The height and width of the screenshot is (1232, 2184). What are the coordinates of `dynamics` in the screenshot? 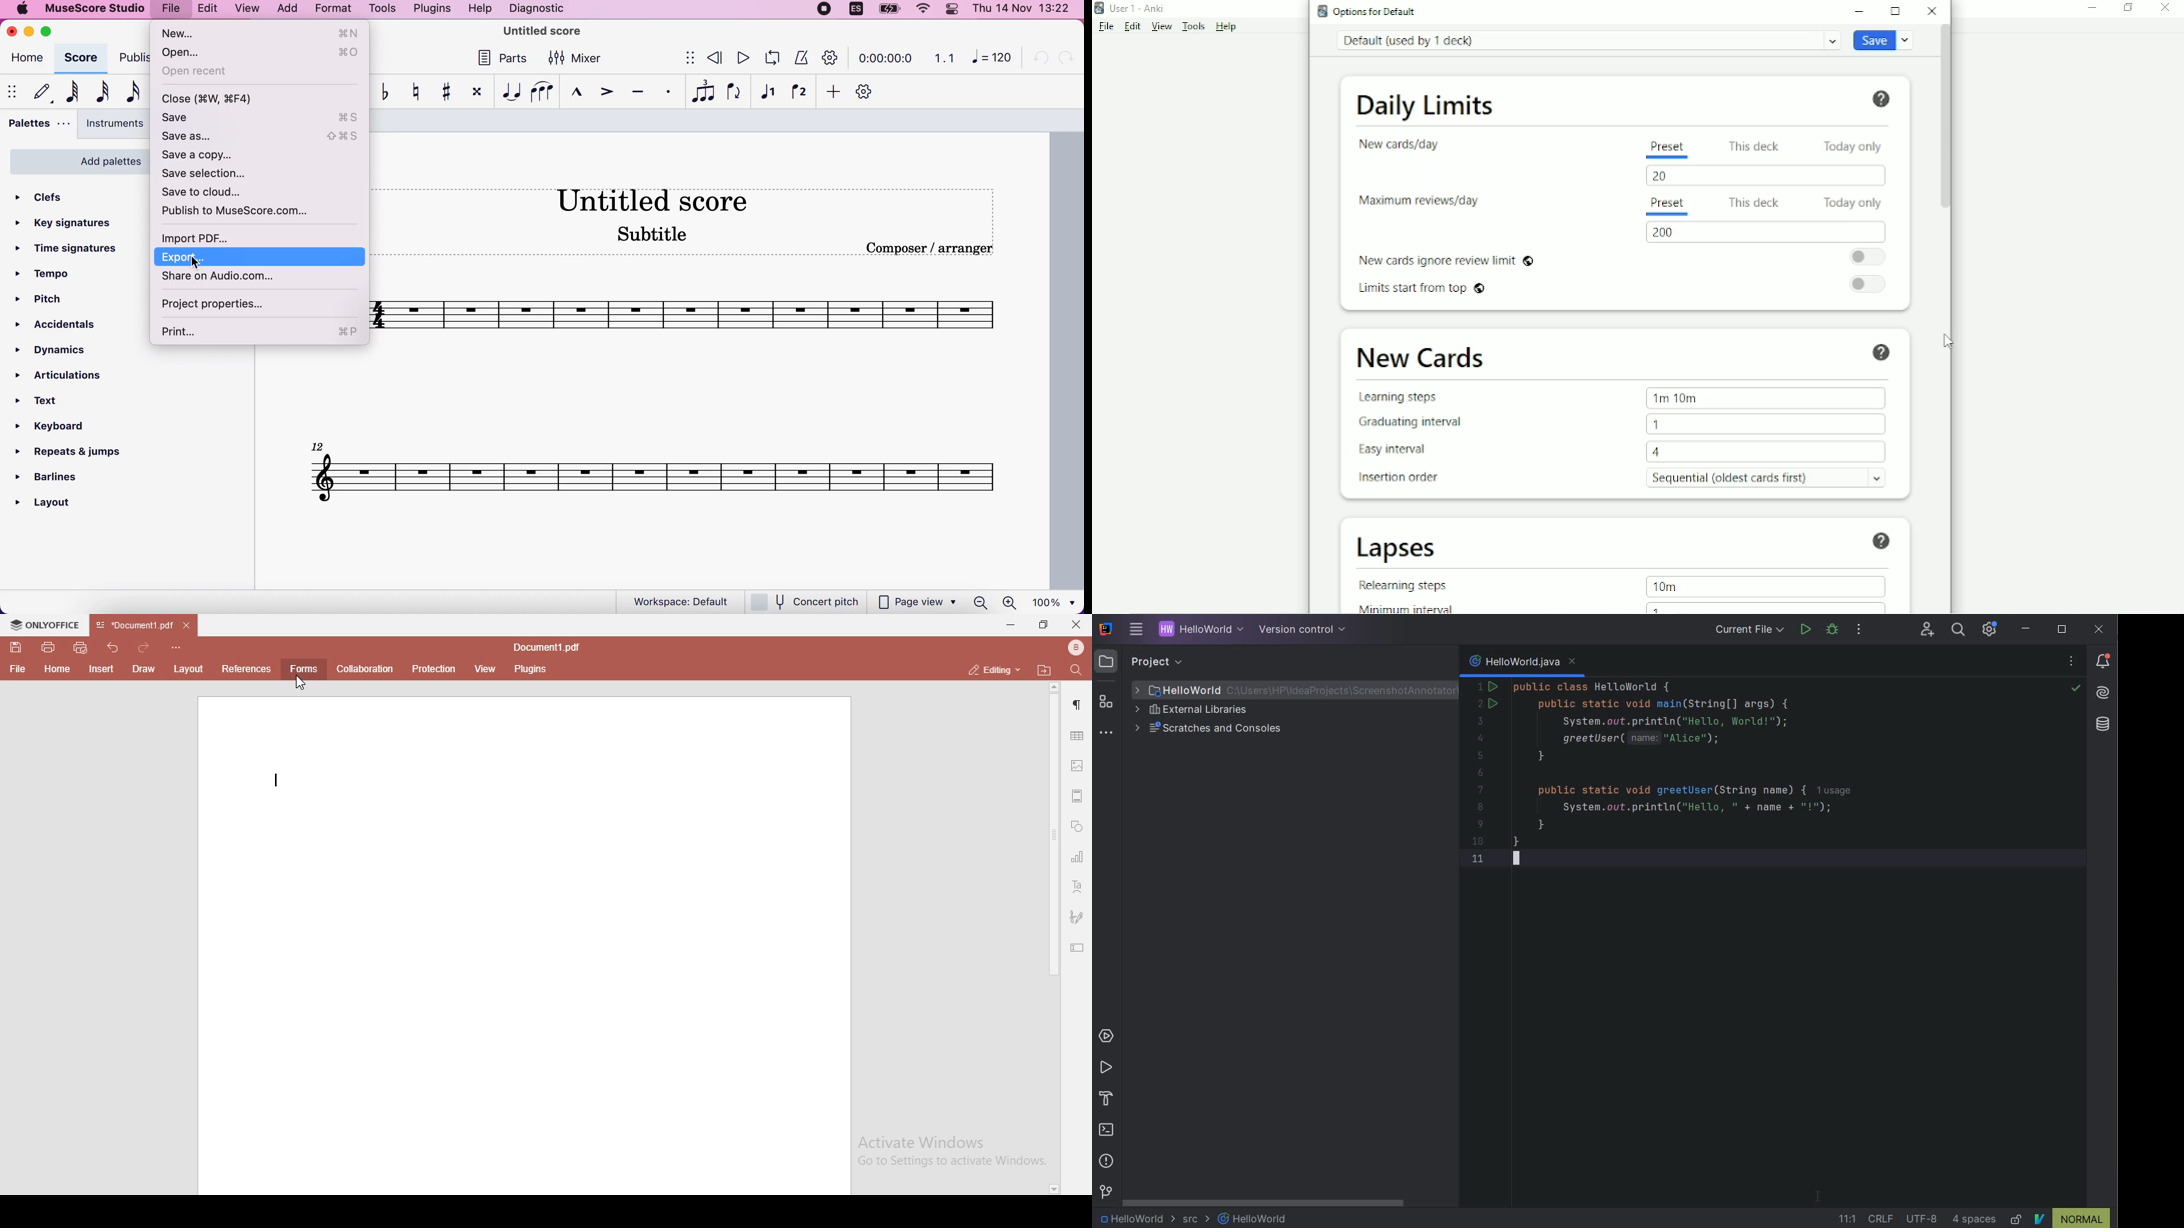 It's located at (66, 351).